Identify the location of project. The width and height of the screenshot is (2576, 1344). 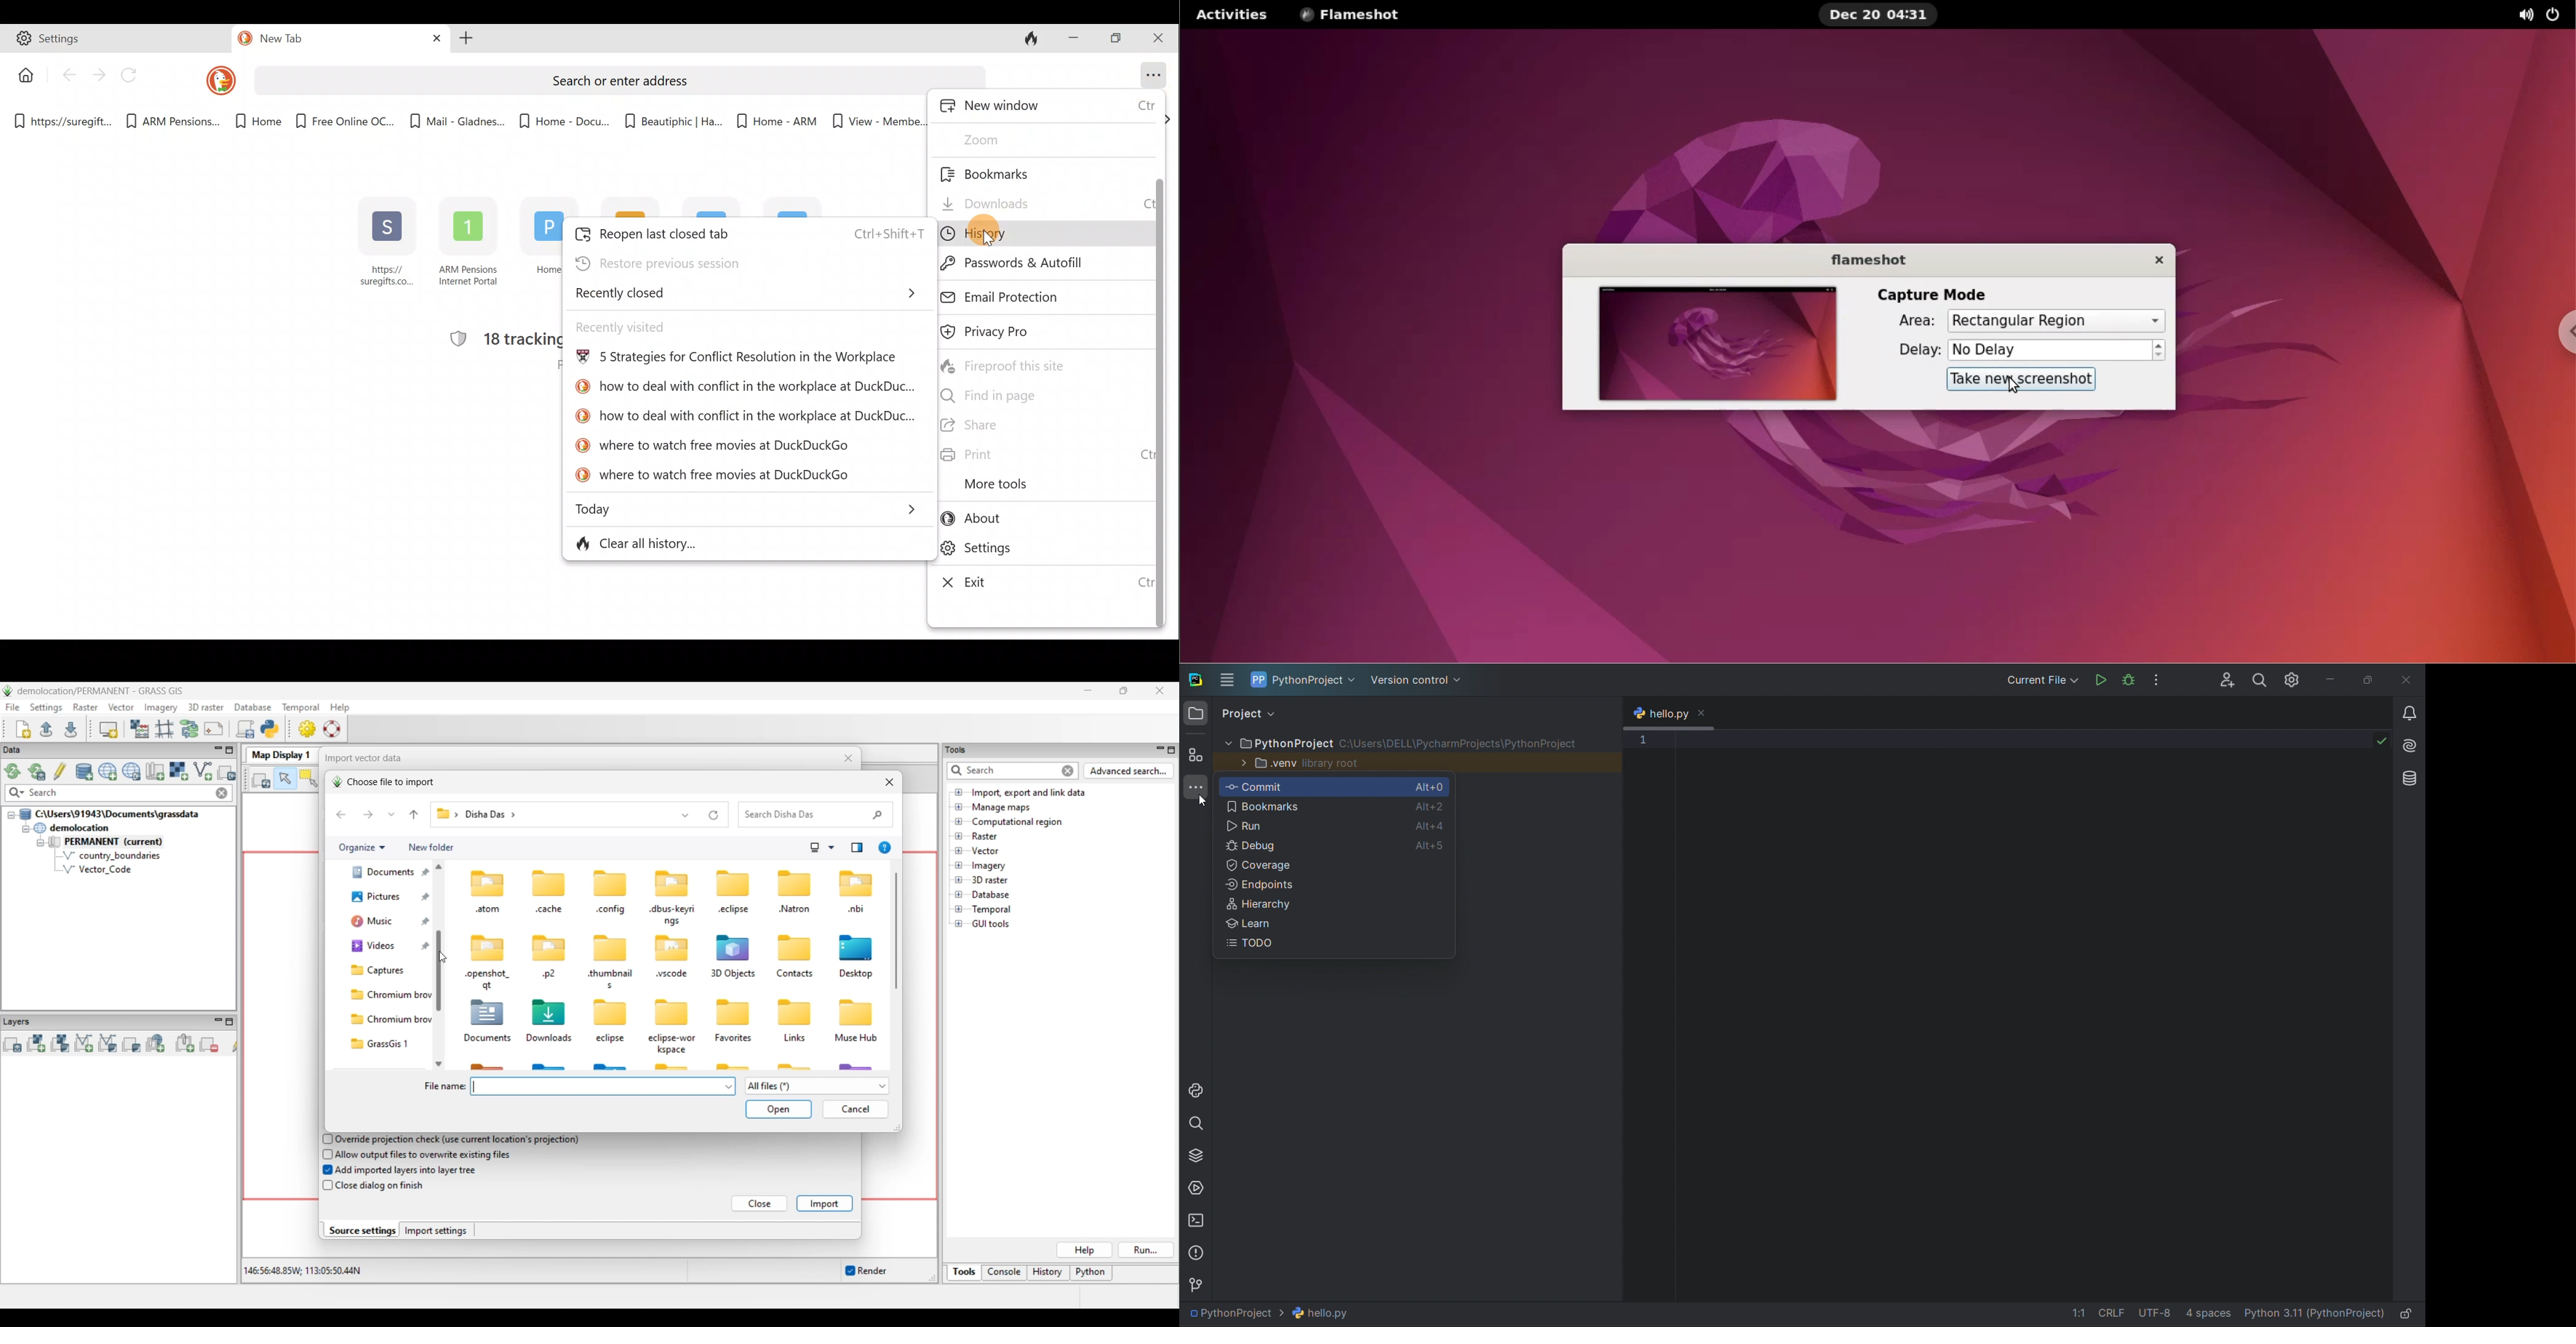
(1253, 714).